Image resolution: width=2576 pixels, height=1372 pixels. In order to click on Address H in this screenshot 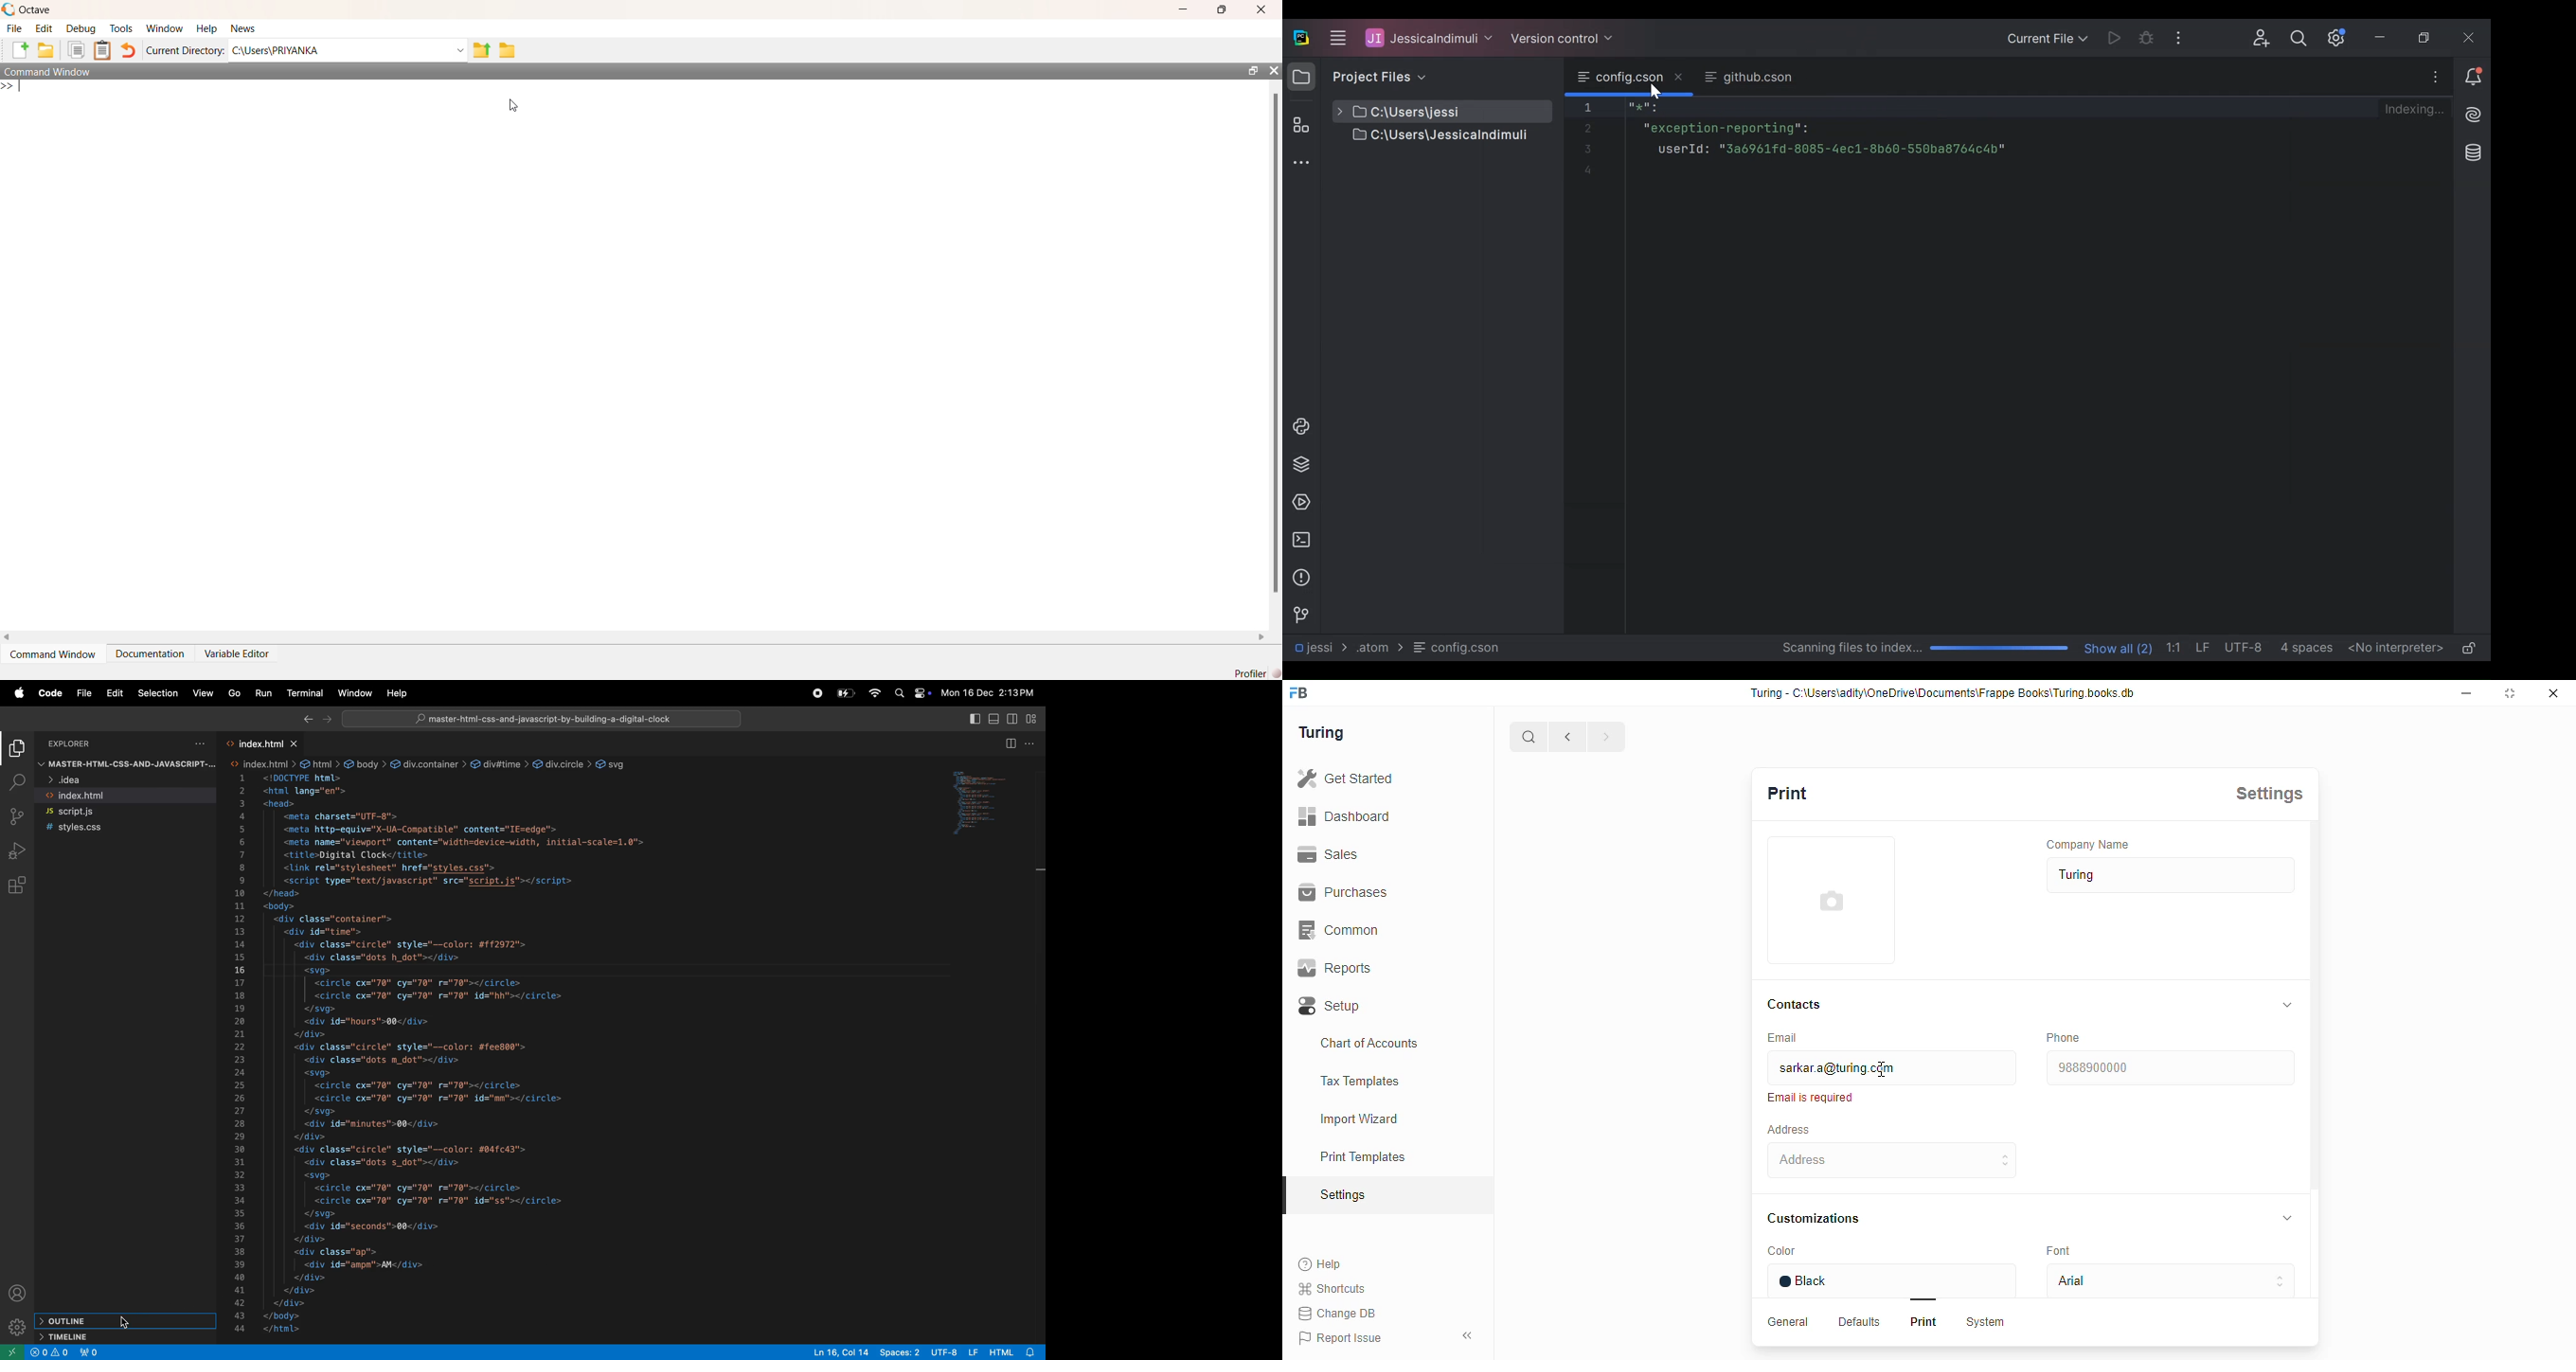, I will do `click(1919, 1159)`.